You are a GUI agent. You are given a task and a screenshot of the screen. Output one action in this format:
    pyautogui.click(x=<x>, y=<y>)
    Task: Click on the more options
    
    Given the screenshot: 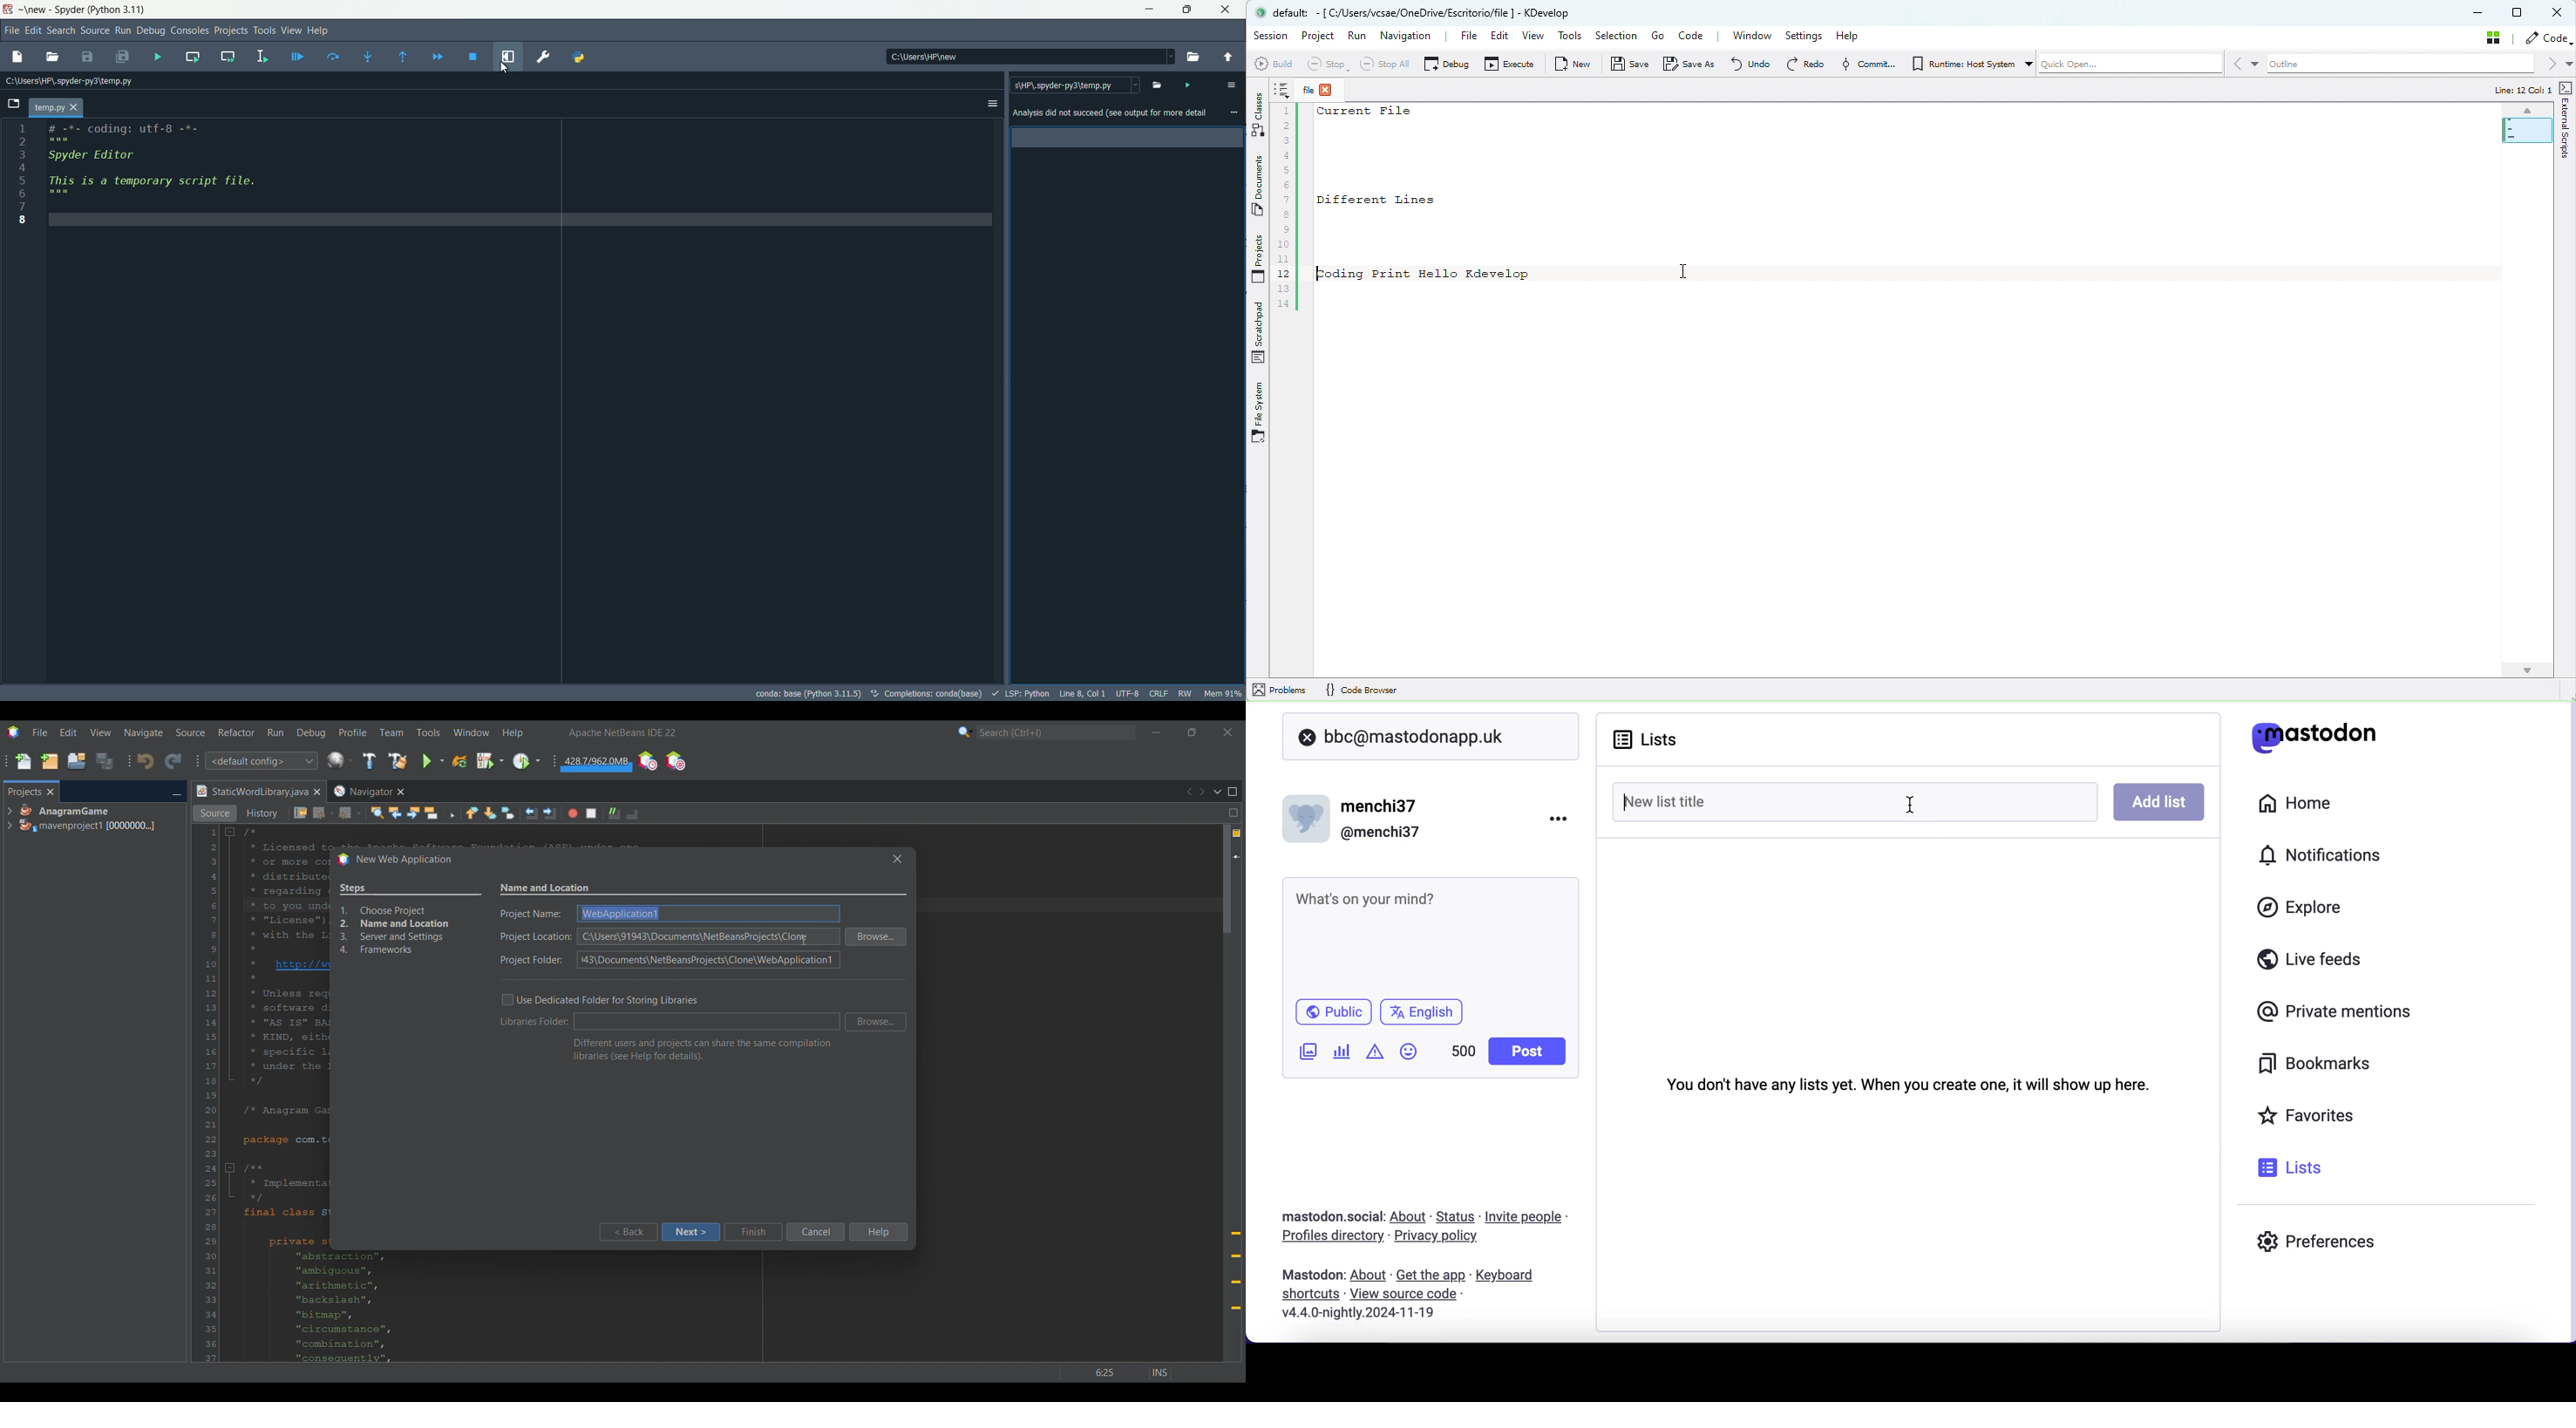 What is the action you would take?
    pyautogui.click(x=1235, y=113)
    